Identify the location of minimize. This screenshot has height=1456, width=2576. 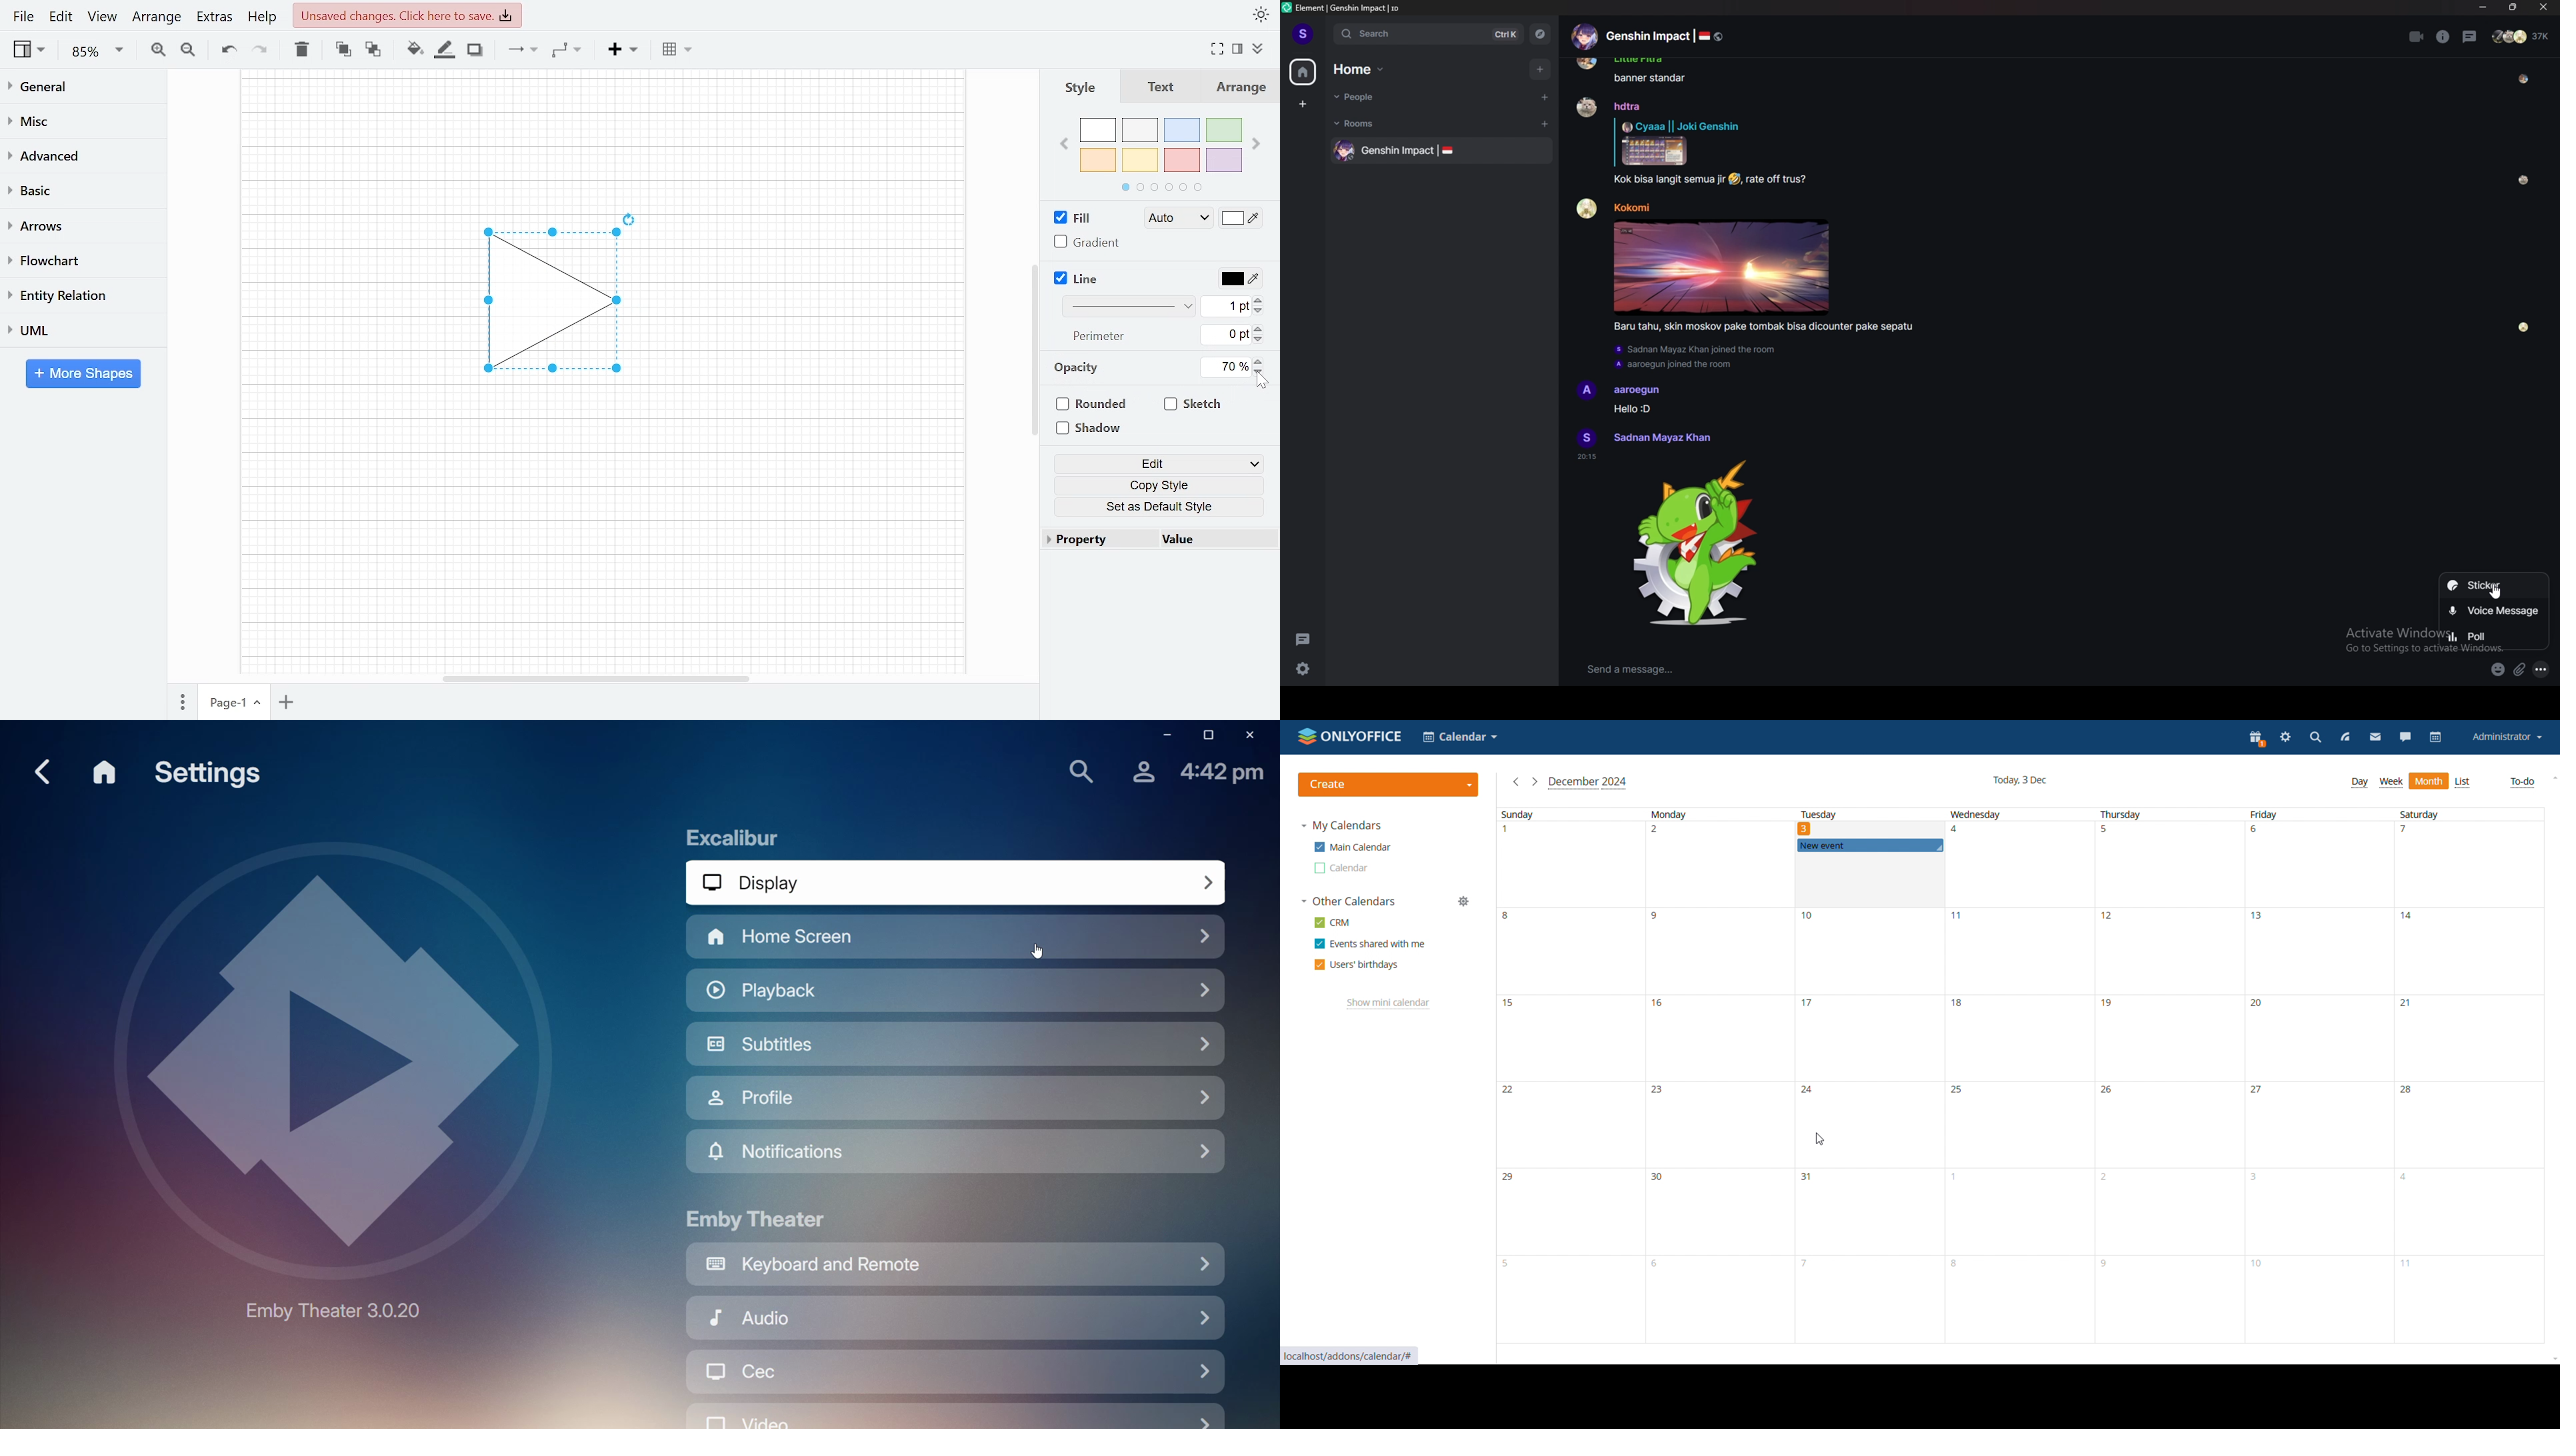
(2484, 8).